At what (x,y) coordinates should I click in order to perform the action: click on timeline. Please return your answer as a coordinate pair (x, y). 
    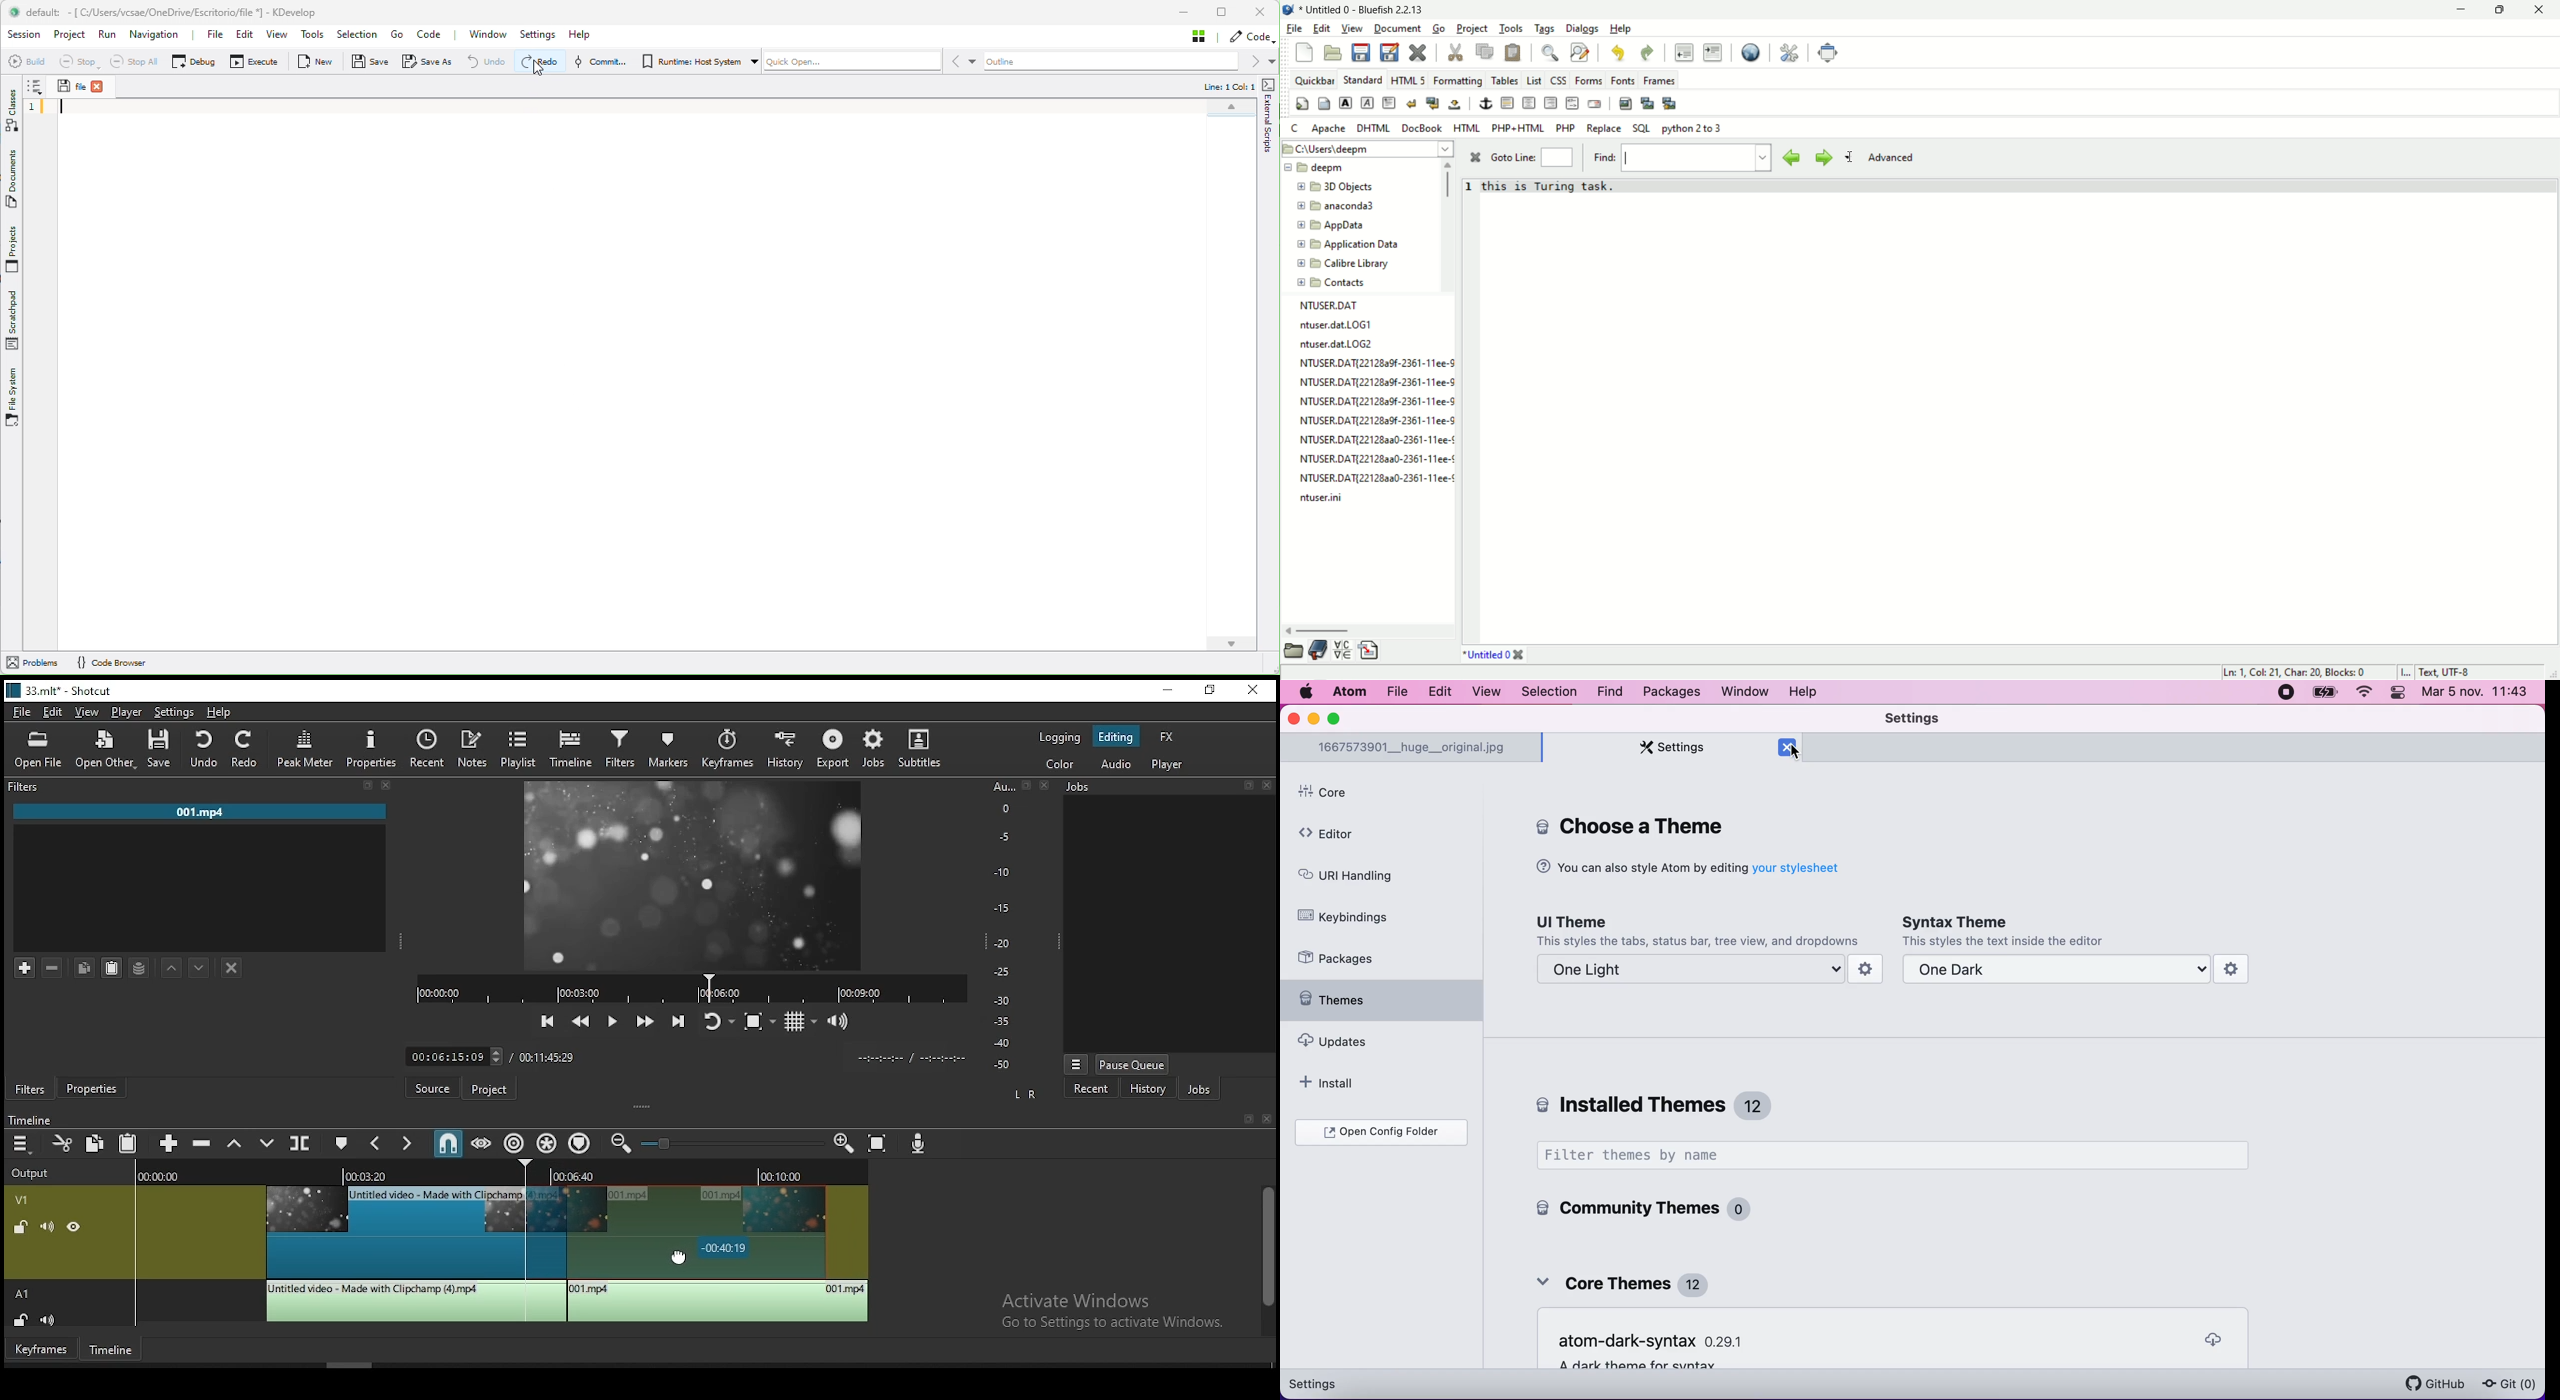
    Looking at the image, I should click on (33, 1116).